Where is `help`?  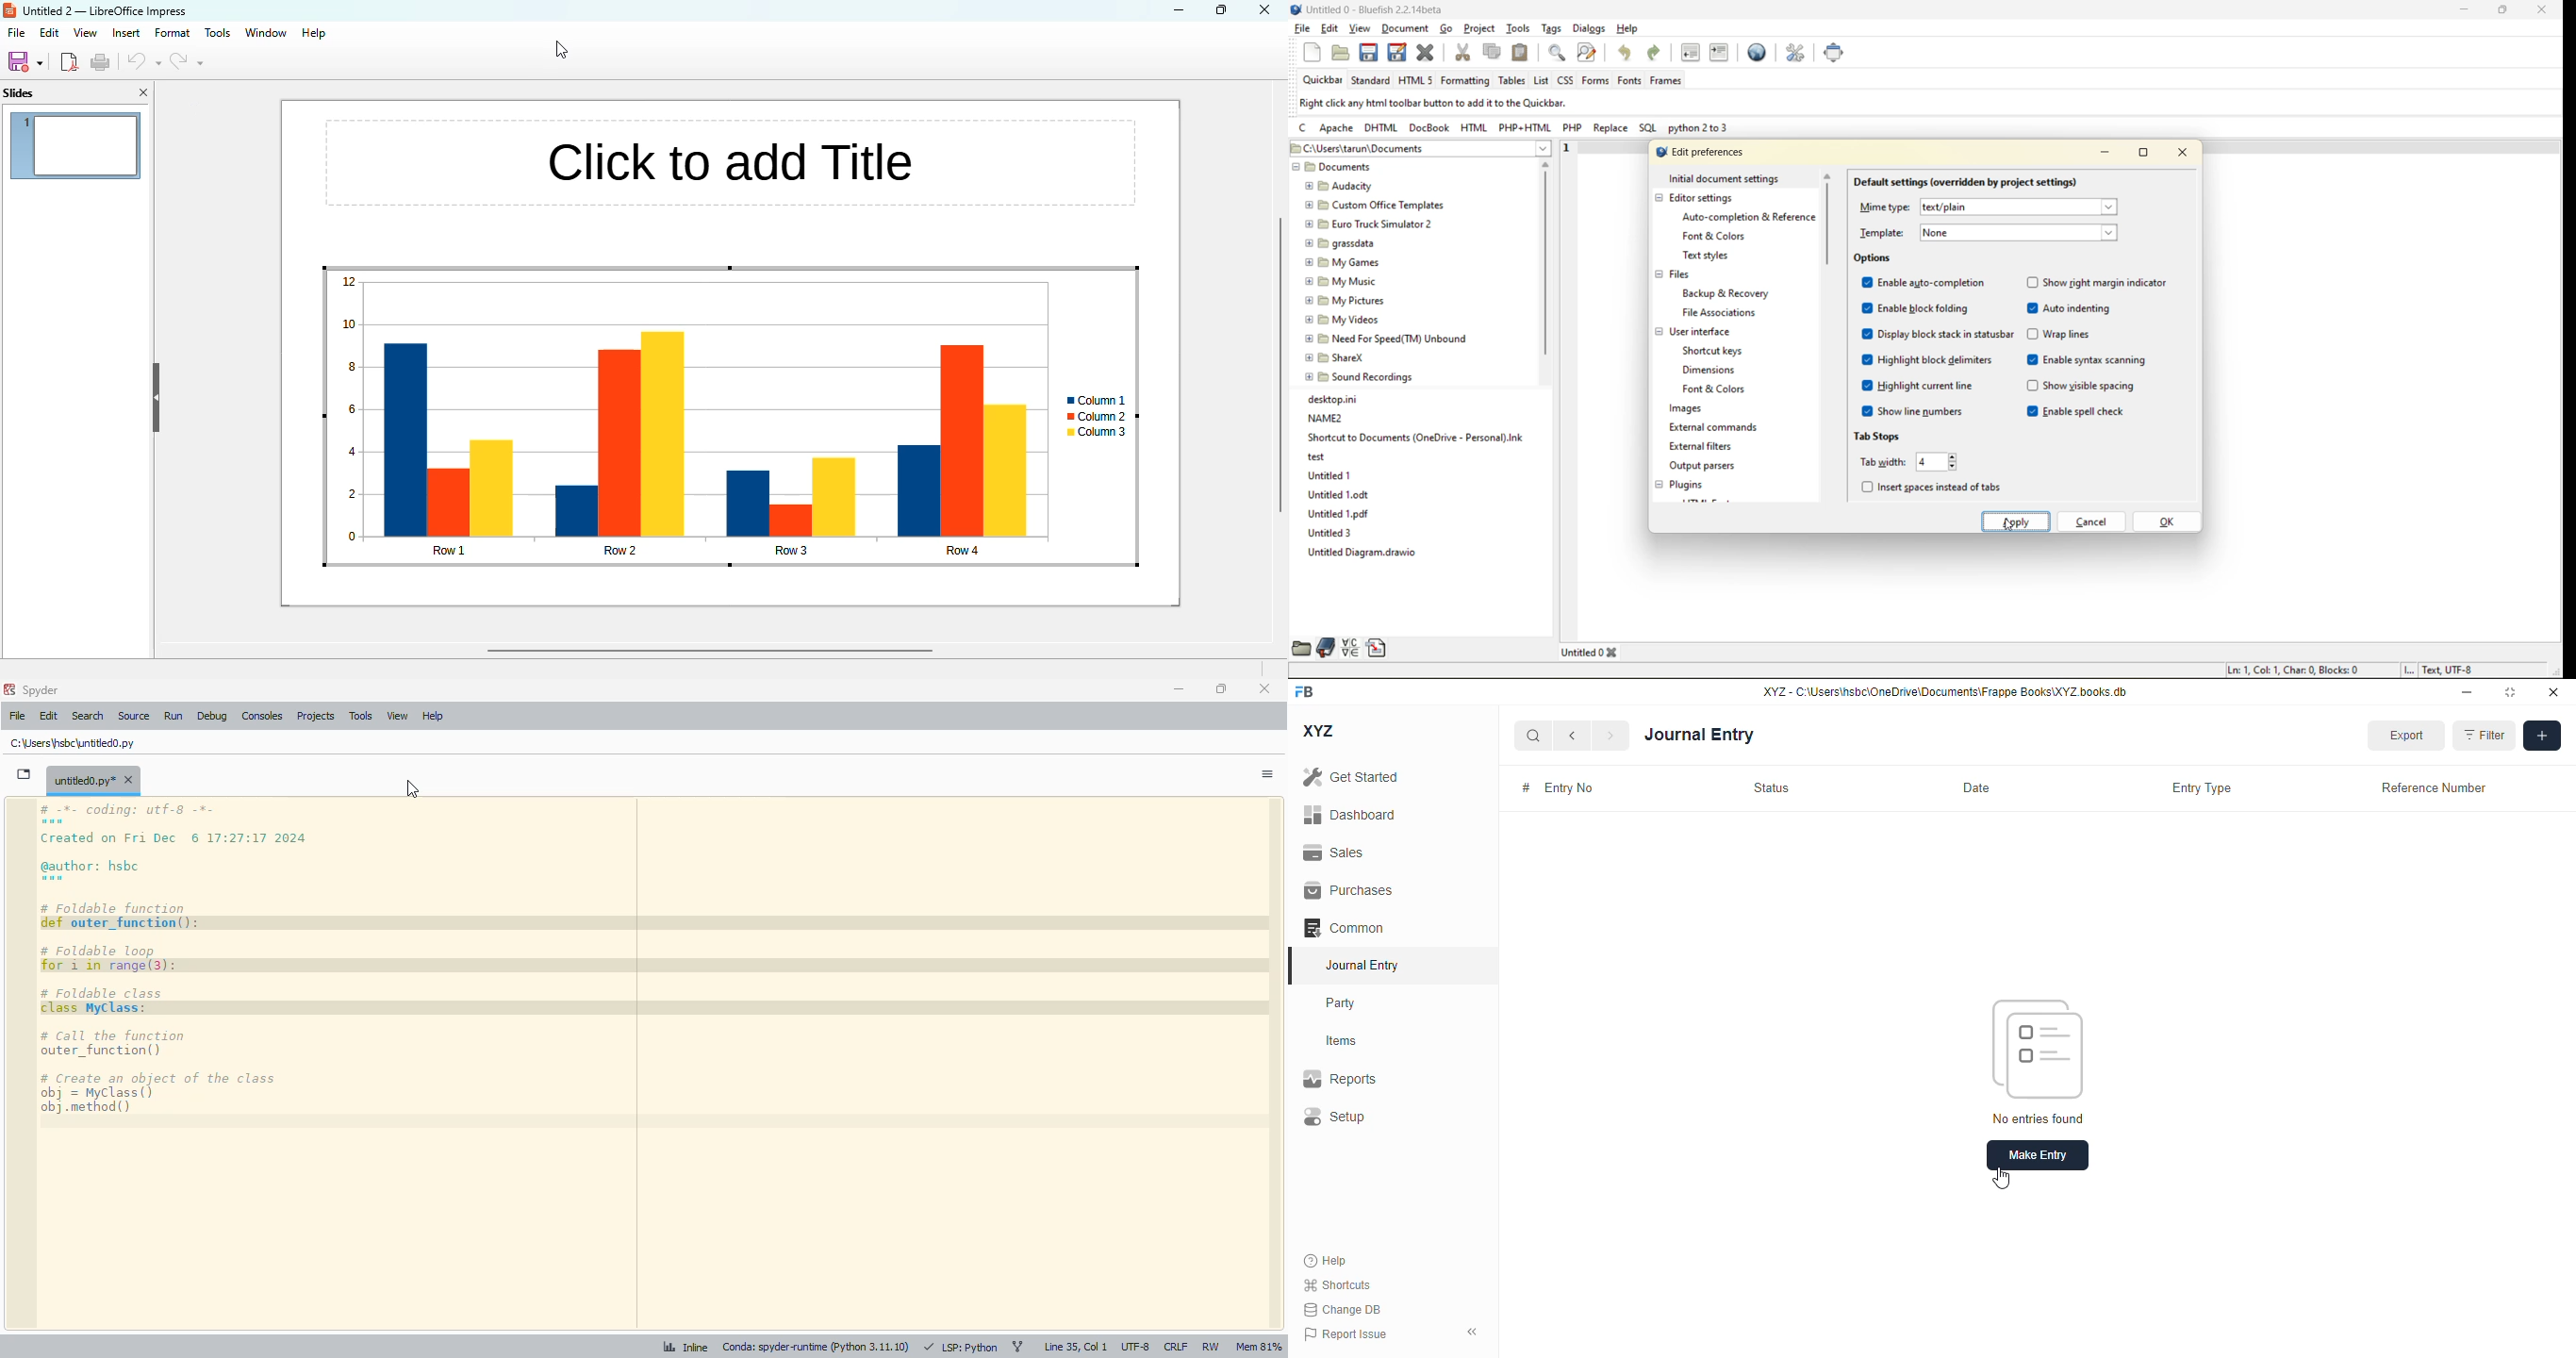 help is located at coordinates (1326, 1261).